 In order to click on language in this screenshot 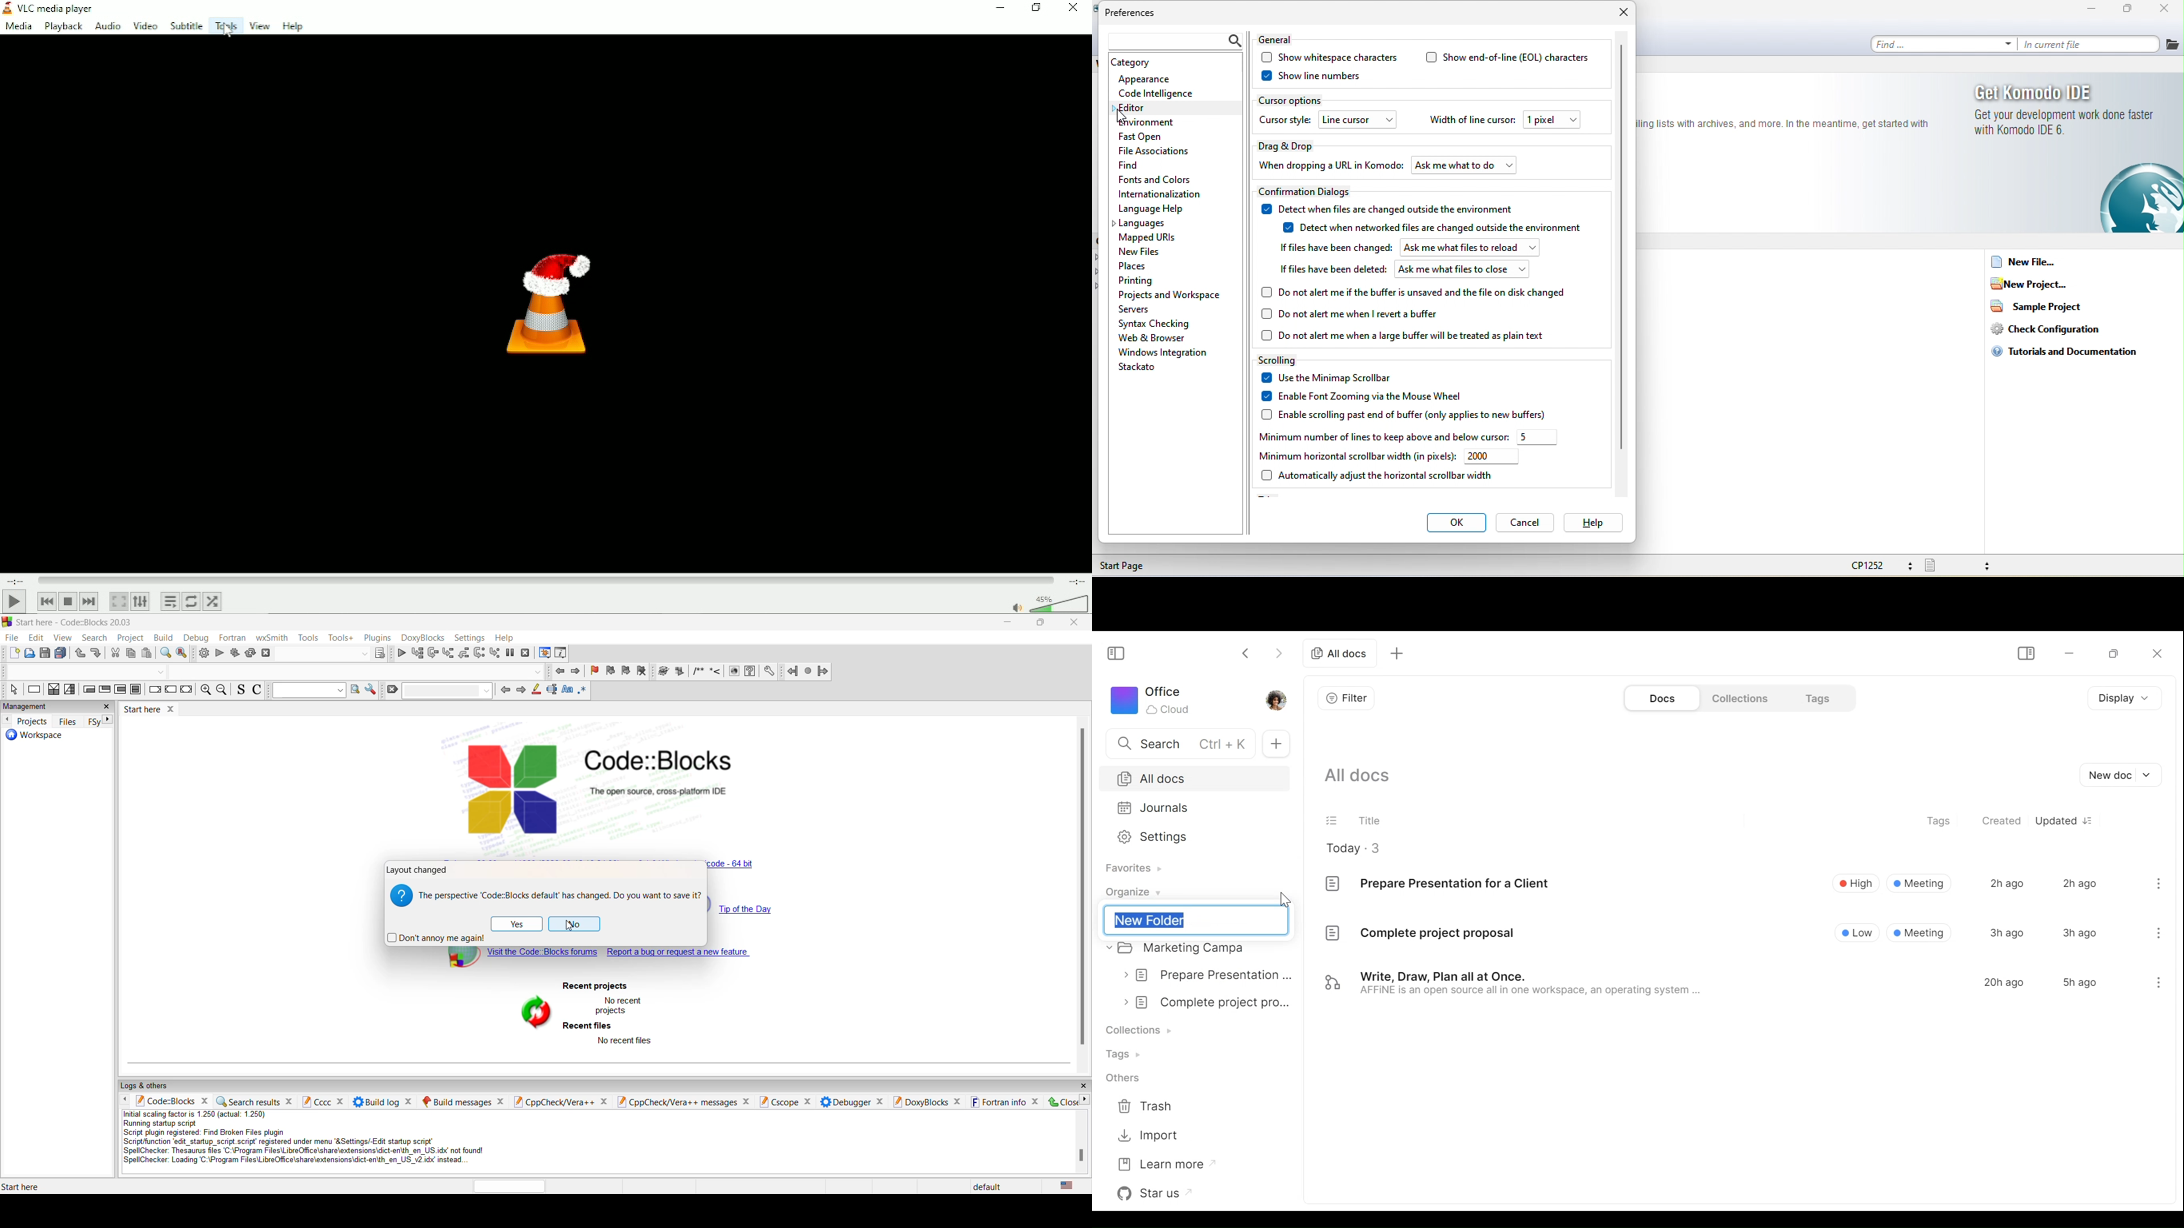, I will do `click(1066, 1186)`.